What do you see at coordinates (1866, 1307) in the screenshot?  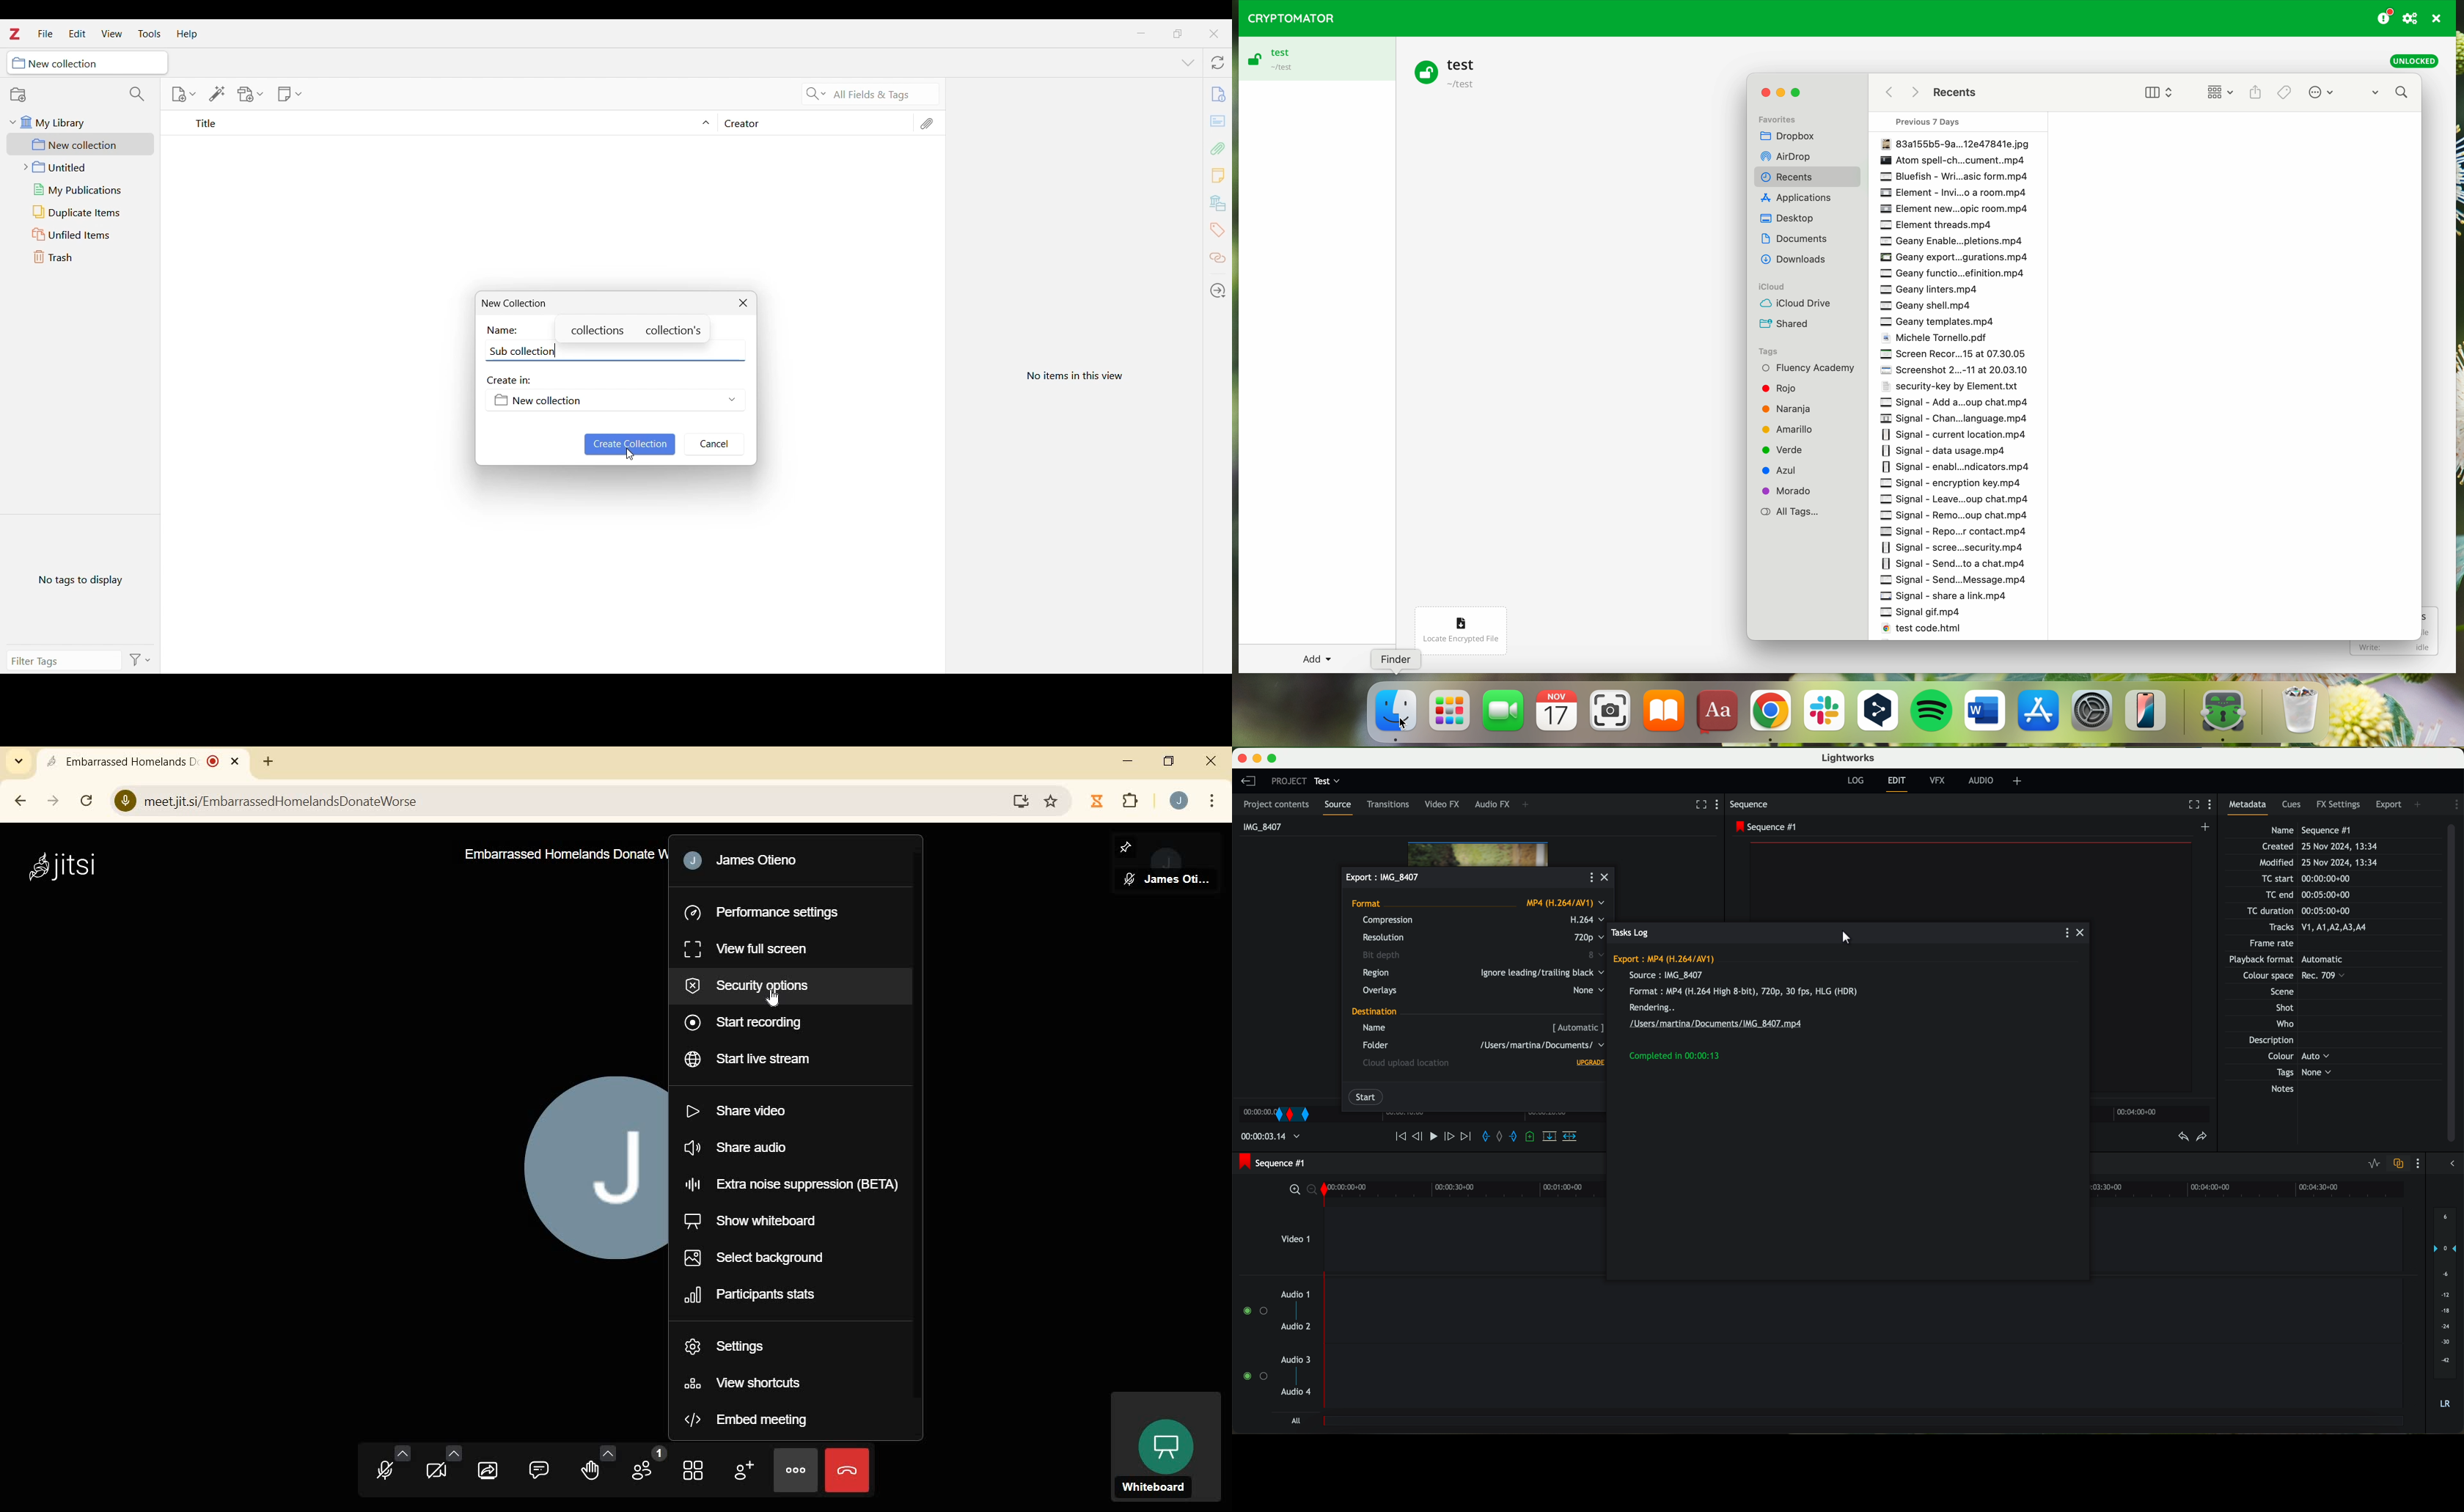 I see `track` at bounding box center [1866, 1307].